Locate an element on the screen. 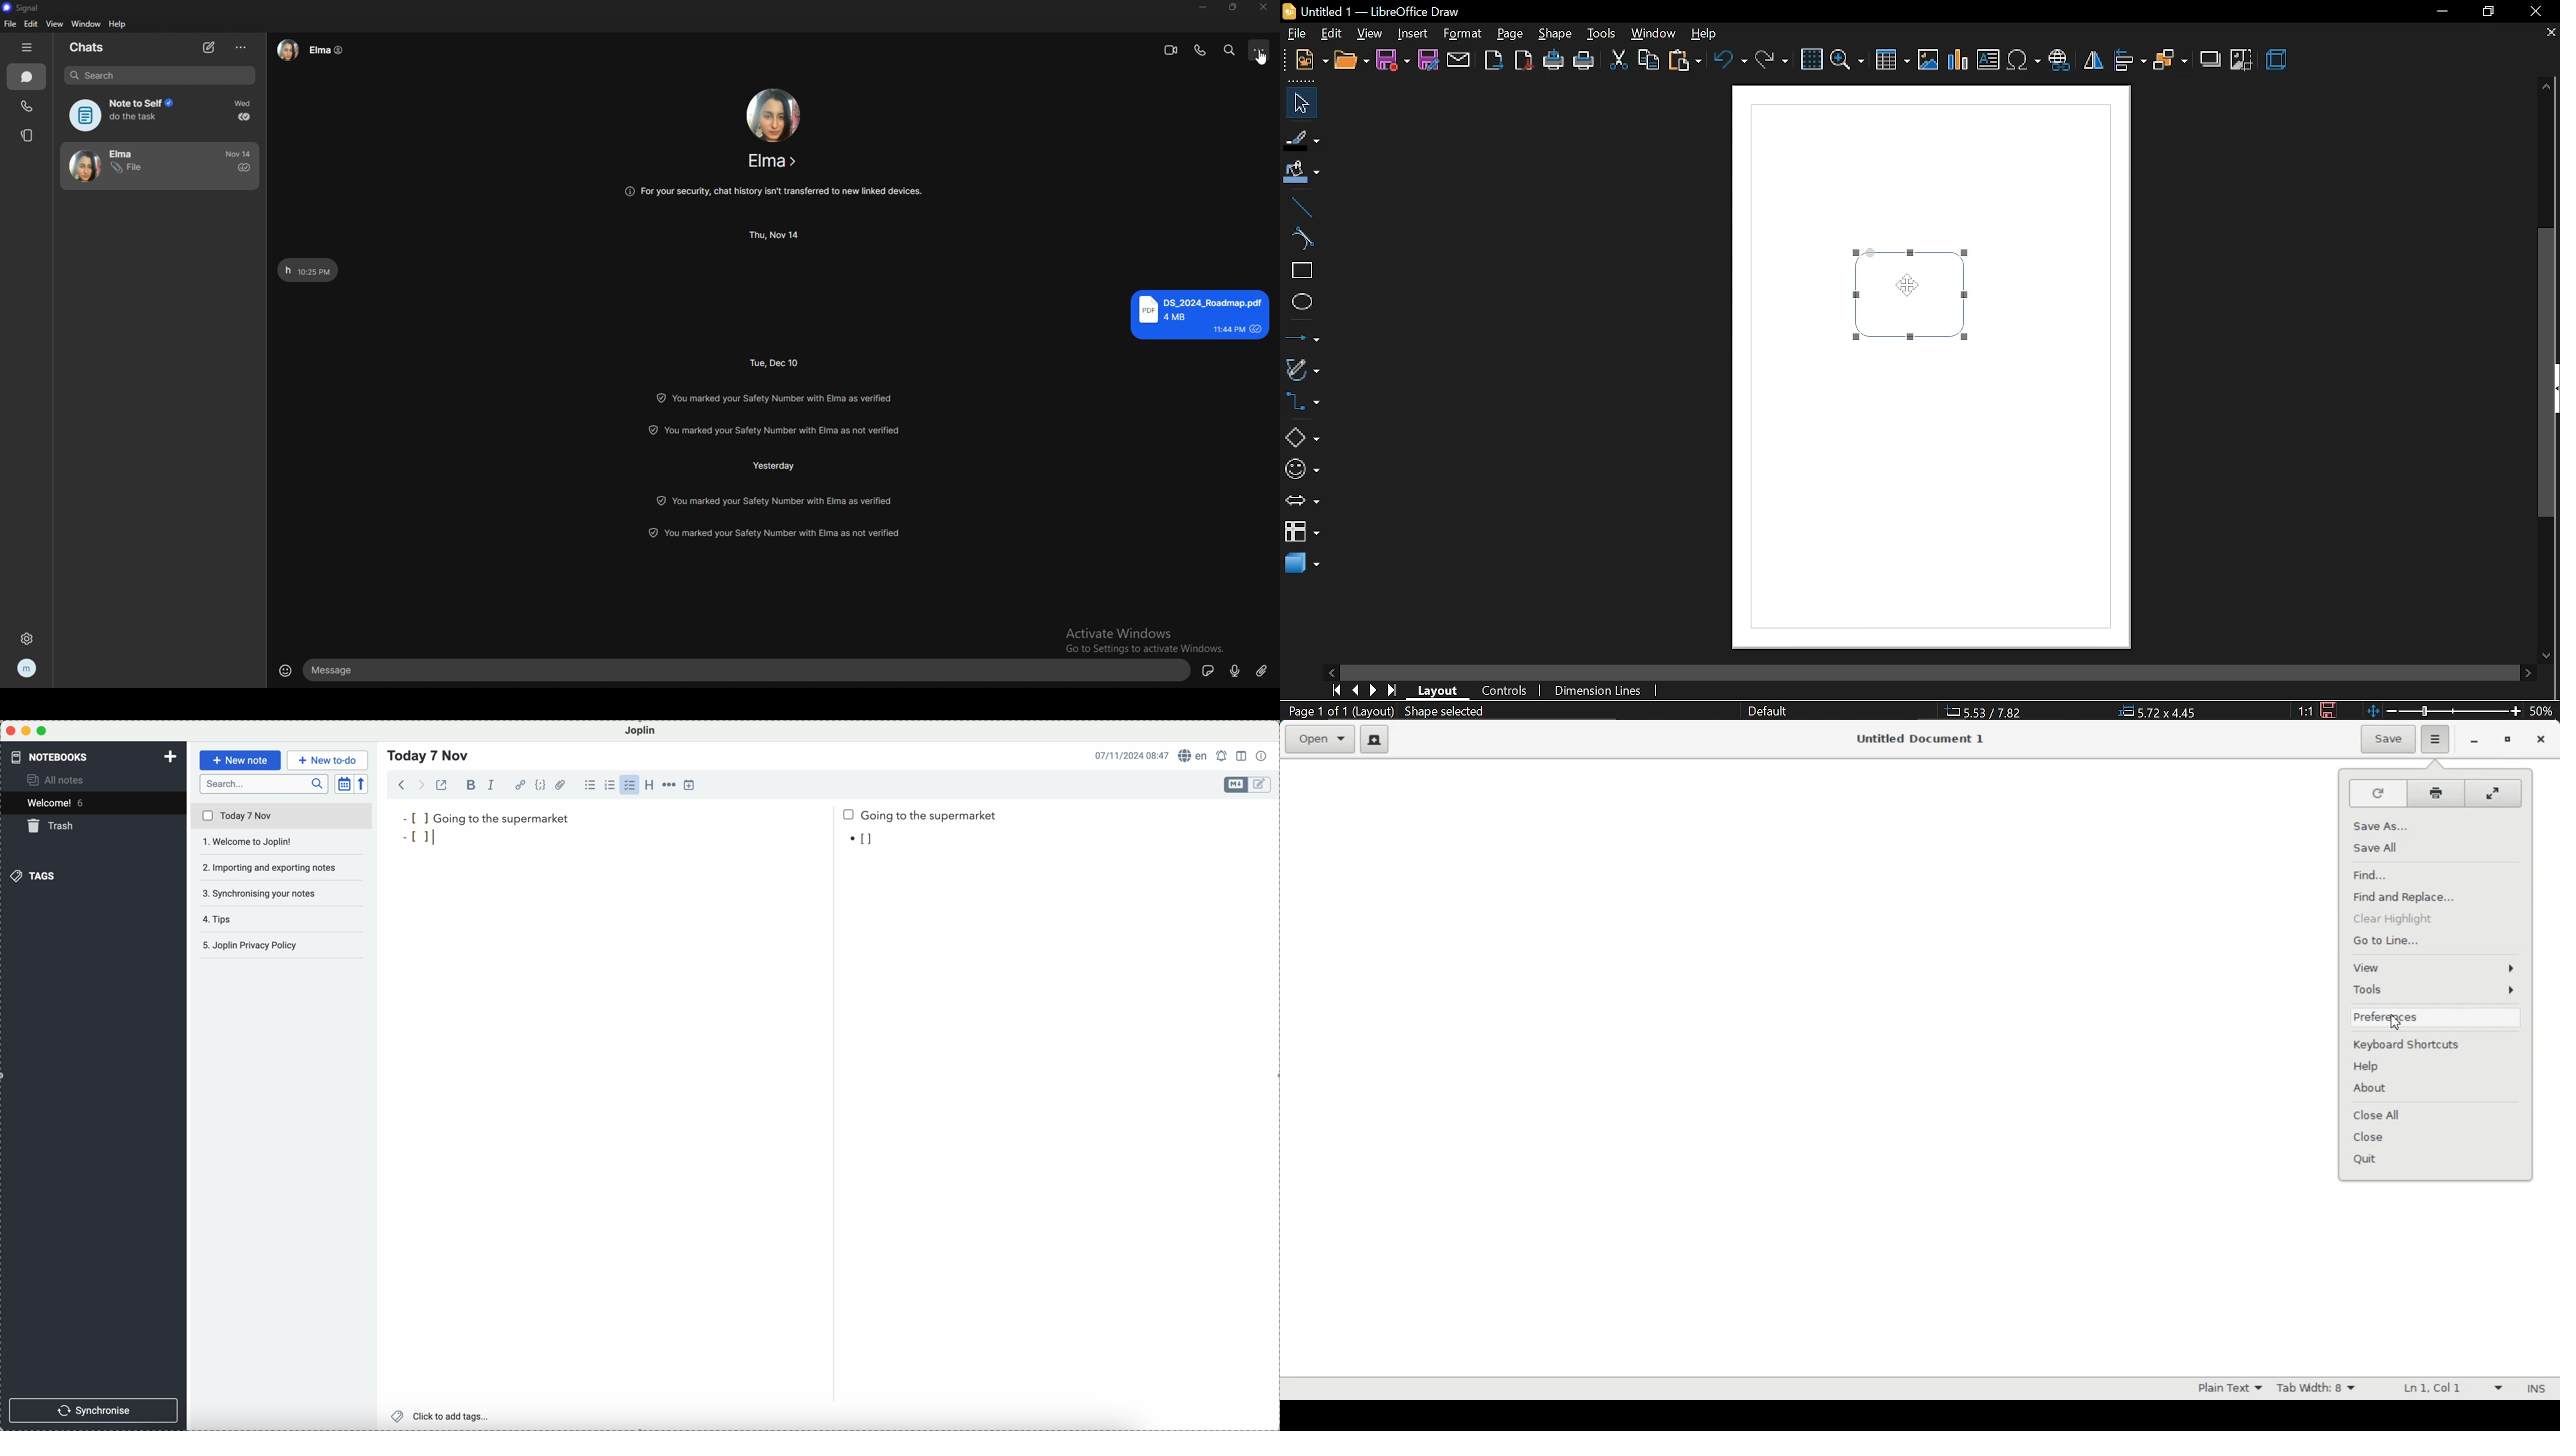 The width and height of the screenshot is (2576, 1456). today 7 nov is located at coordinates (282, 817).